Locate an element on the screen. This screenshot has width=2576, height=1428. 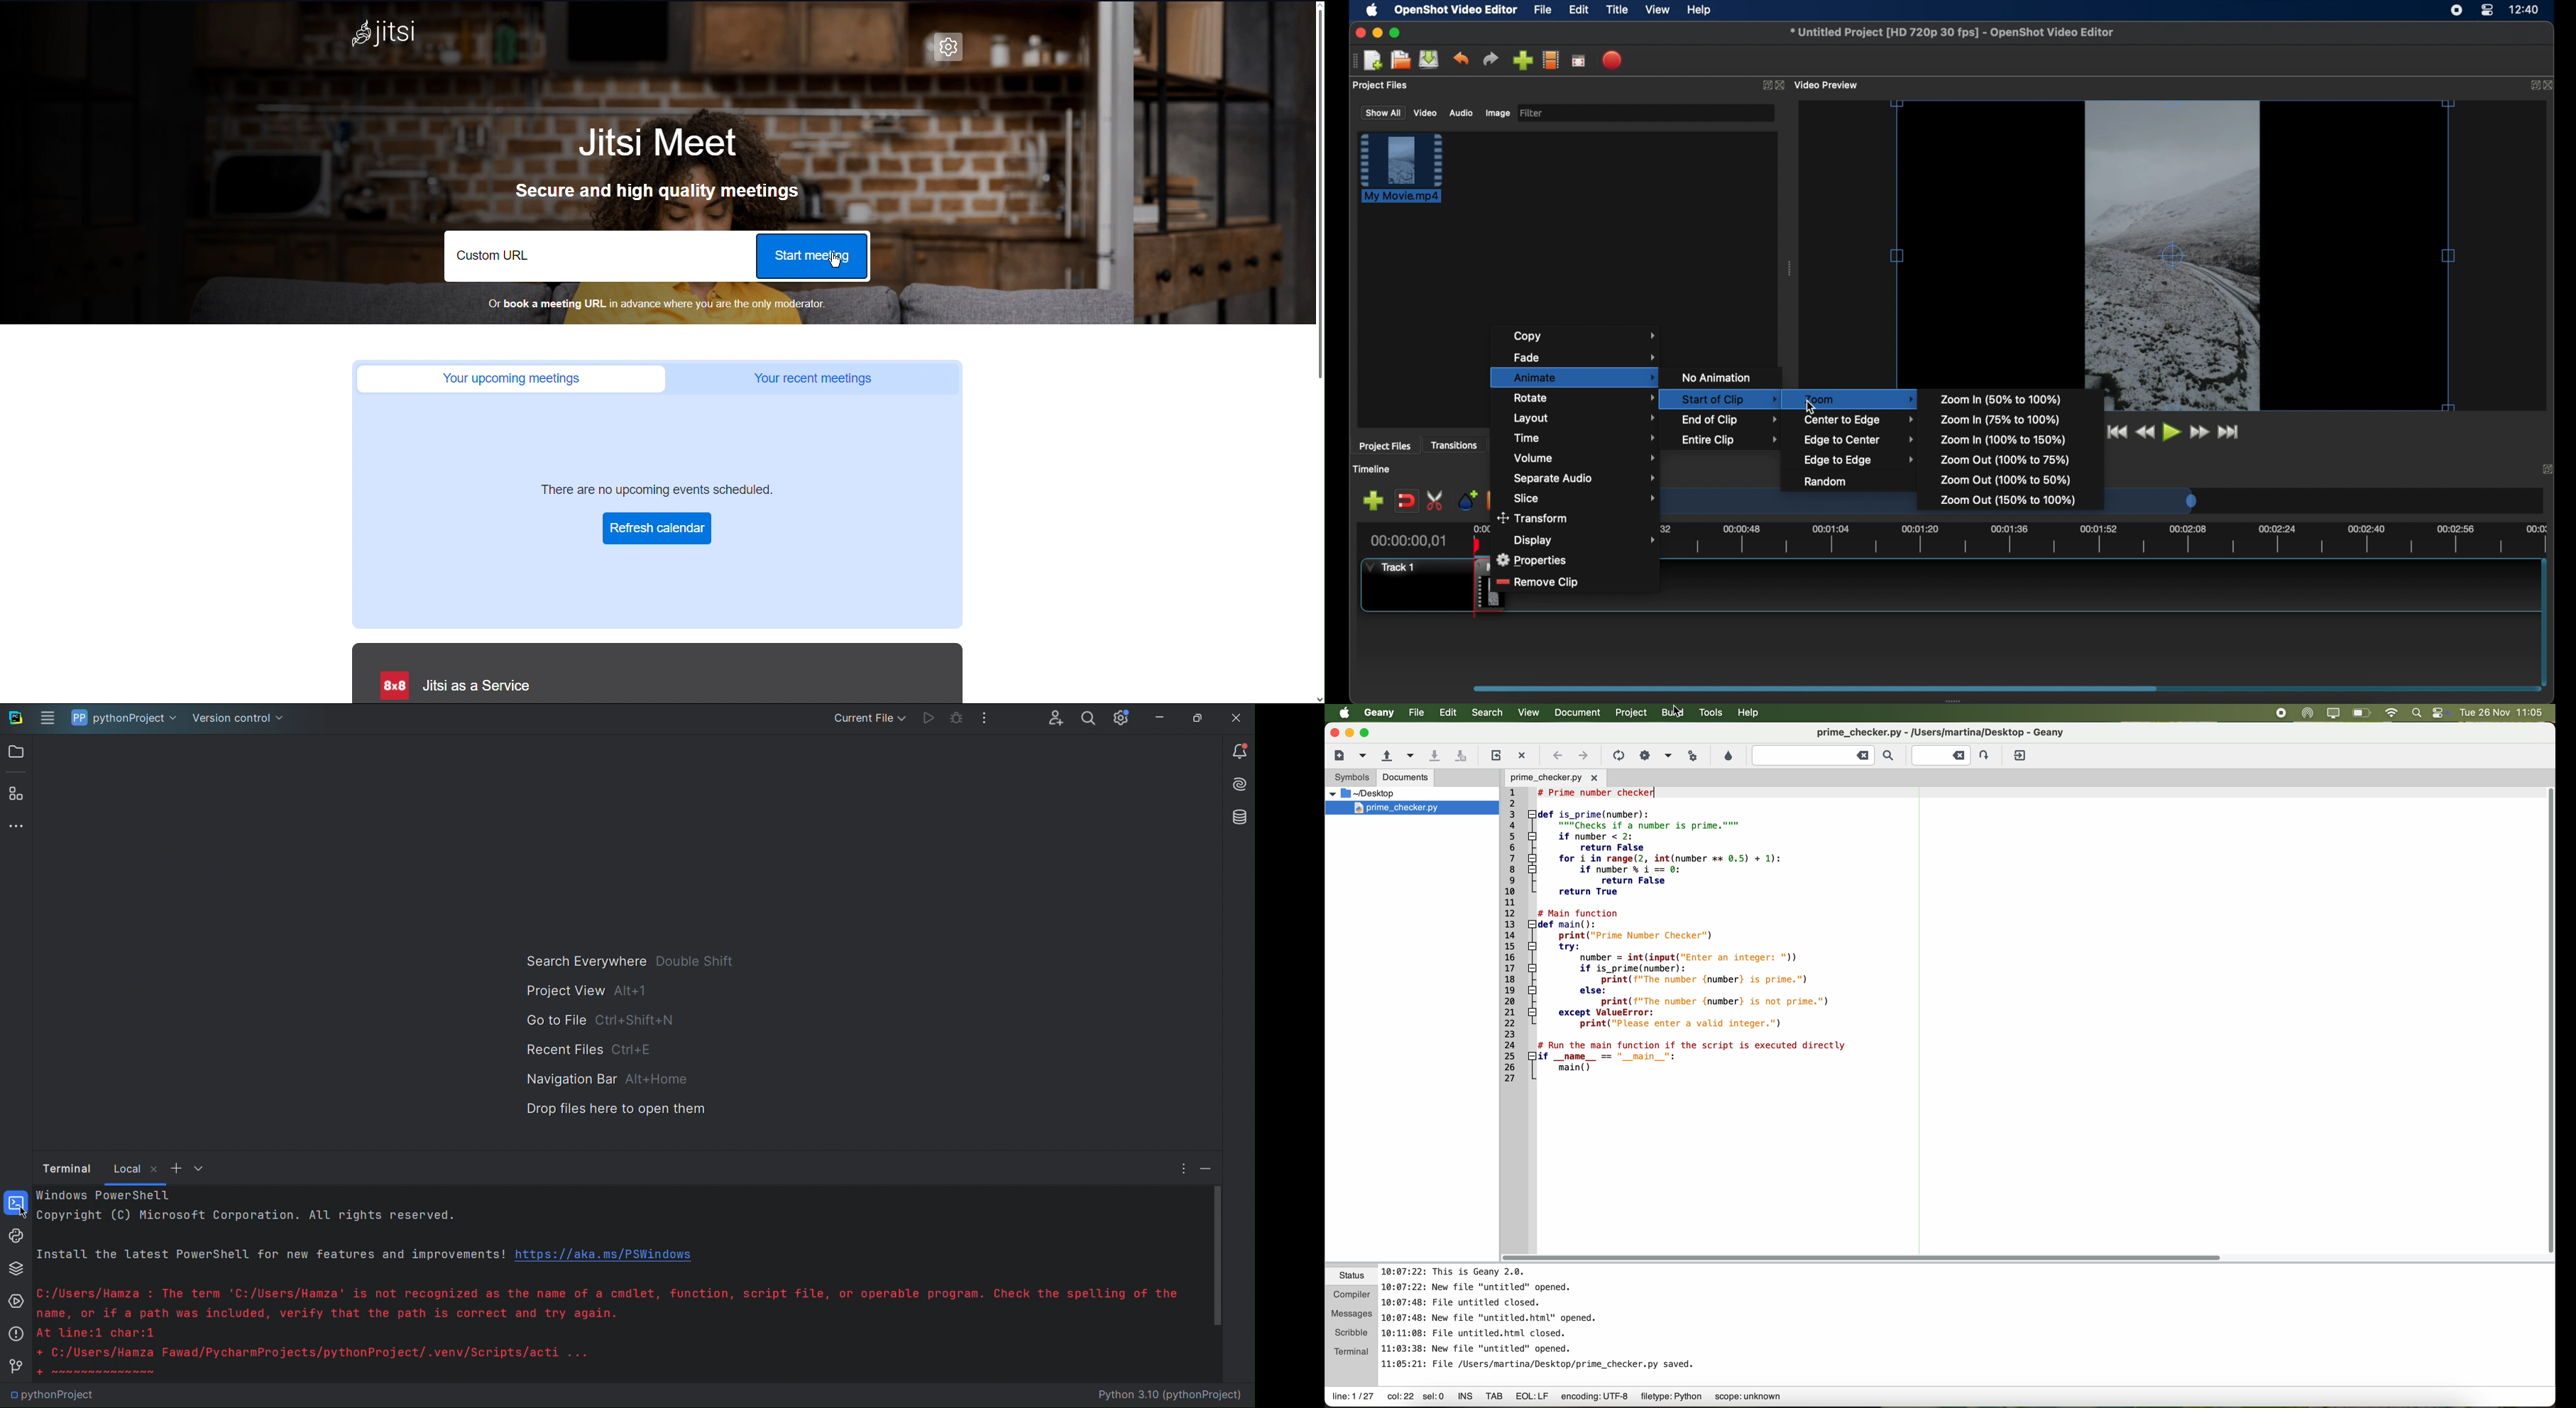
Jump to the entered line number is located at coordinates (1952, 754).